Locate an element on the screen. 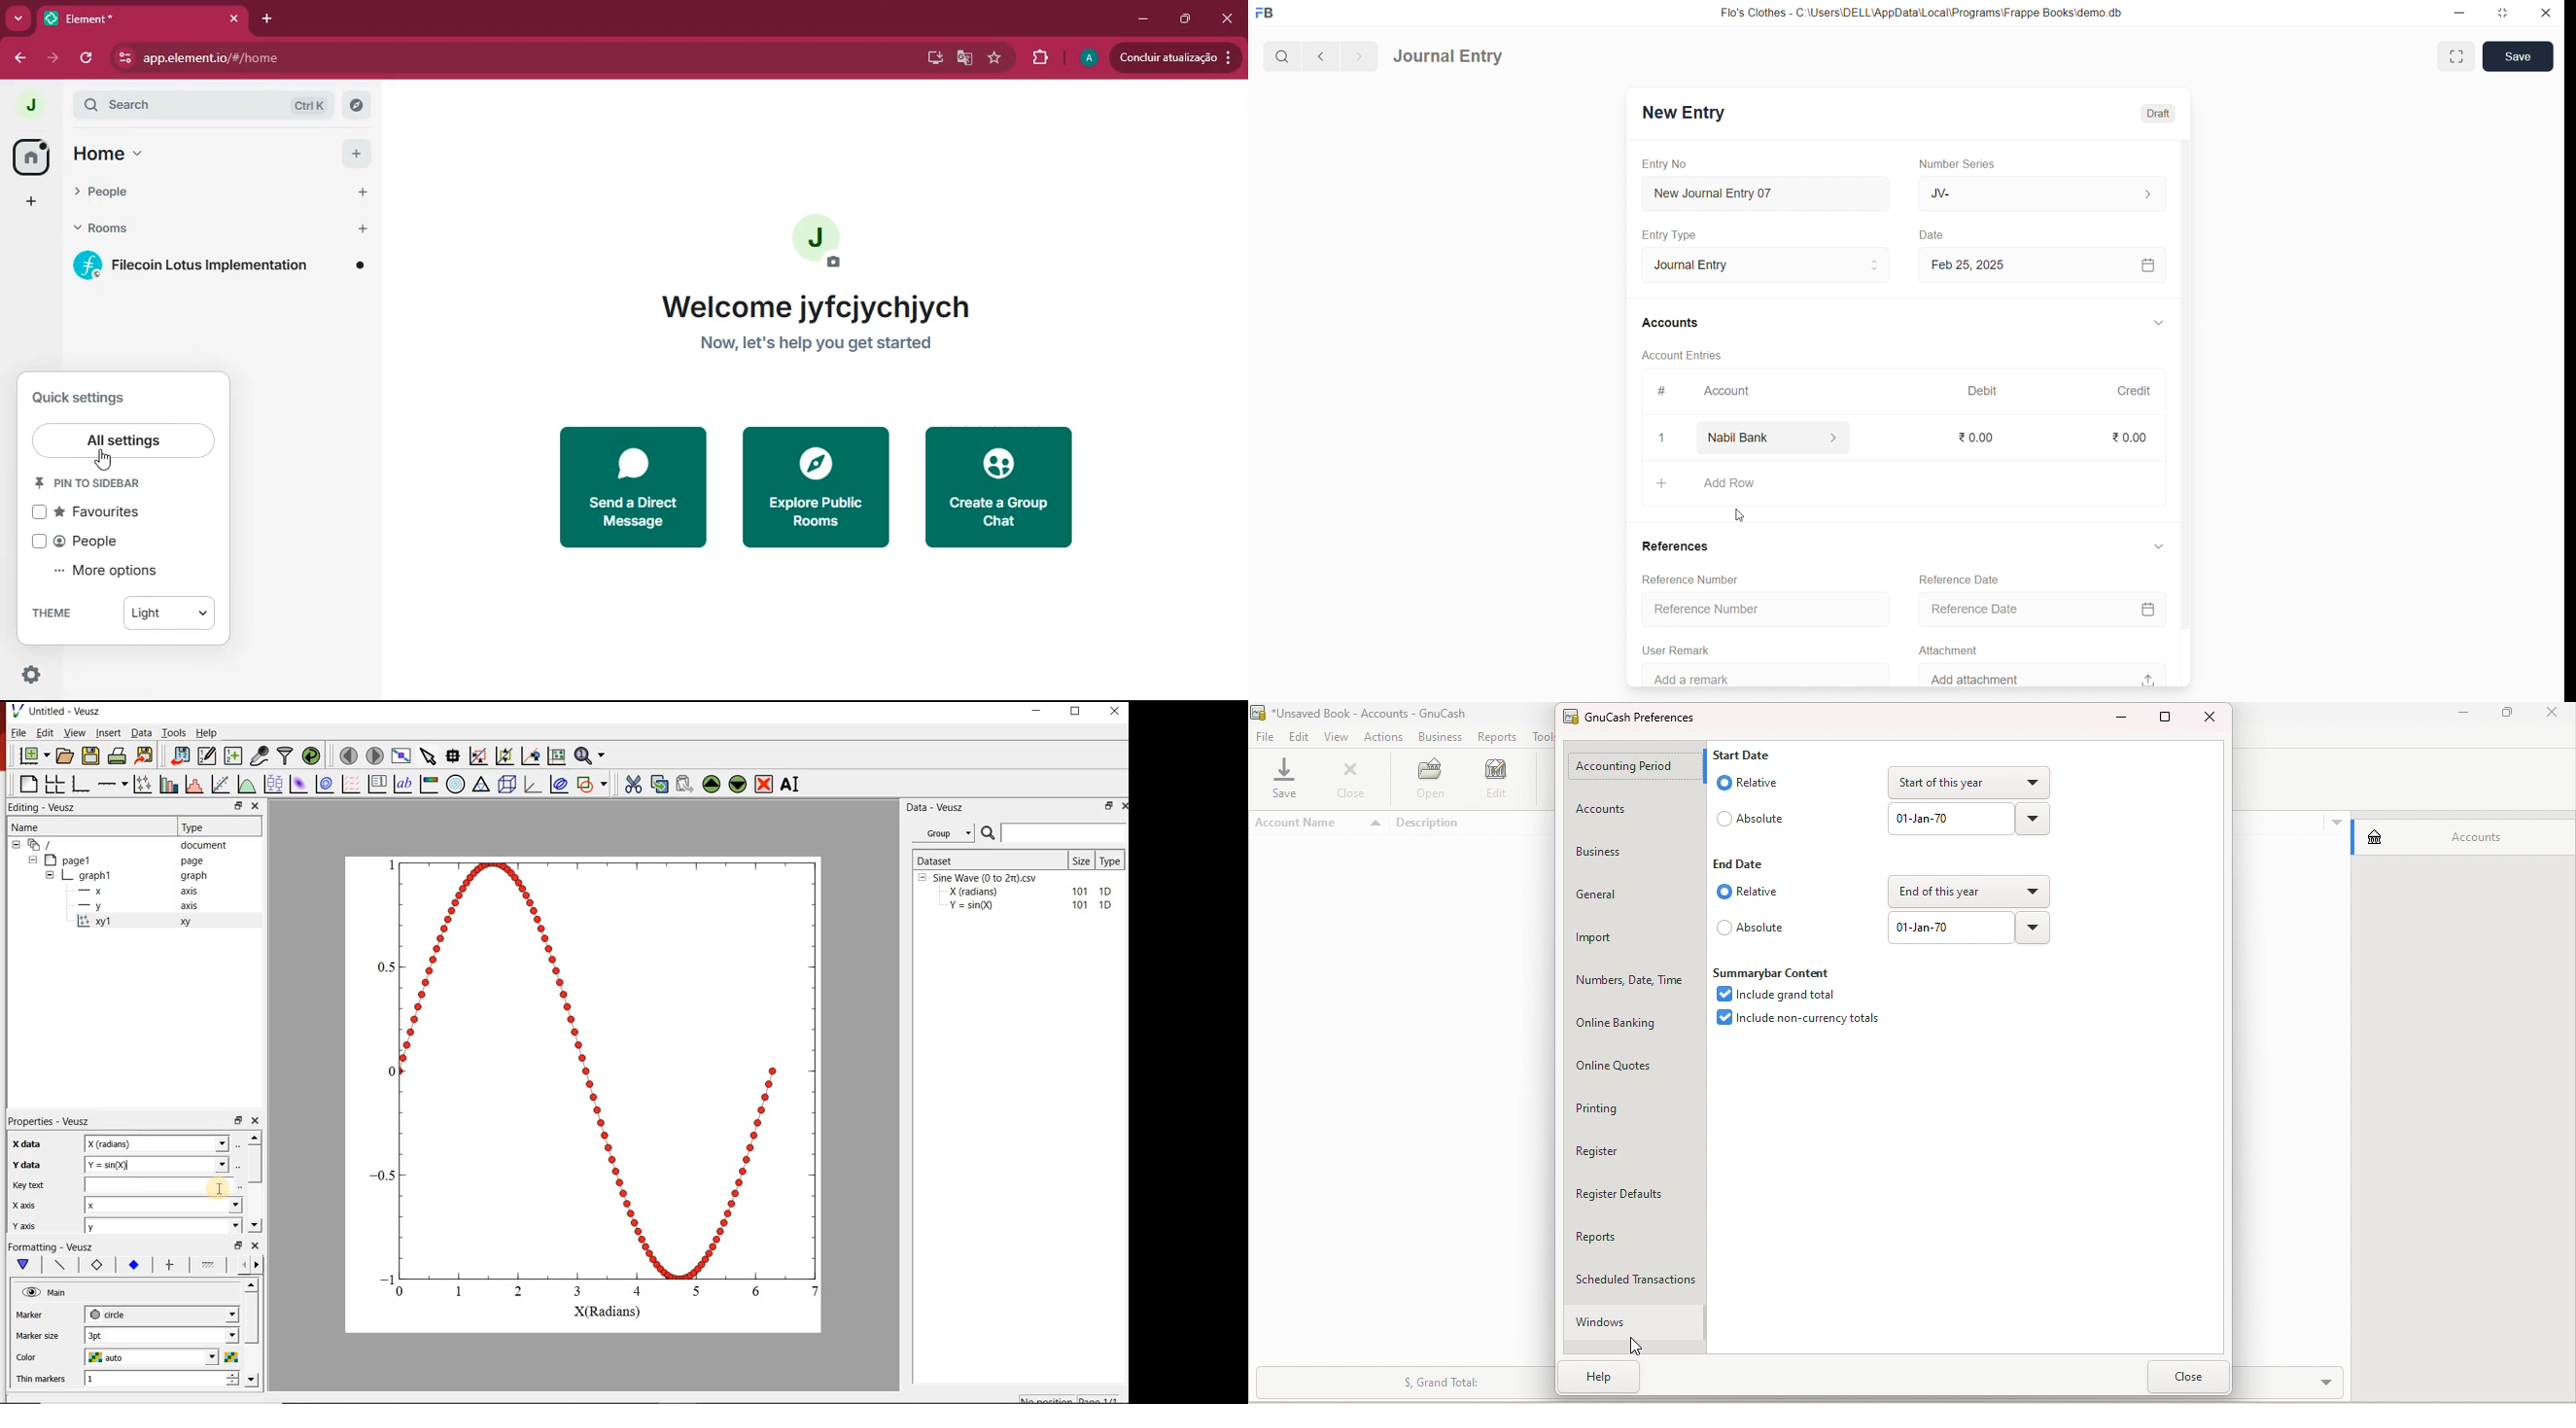 Image resolution: width=2576 pixels, height=1428 pixels. Account name is located at coordinates (1322, 825).